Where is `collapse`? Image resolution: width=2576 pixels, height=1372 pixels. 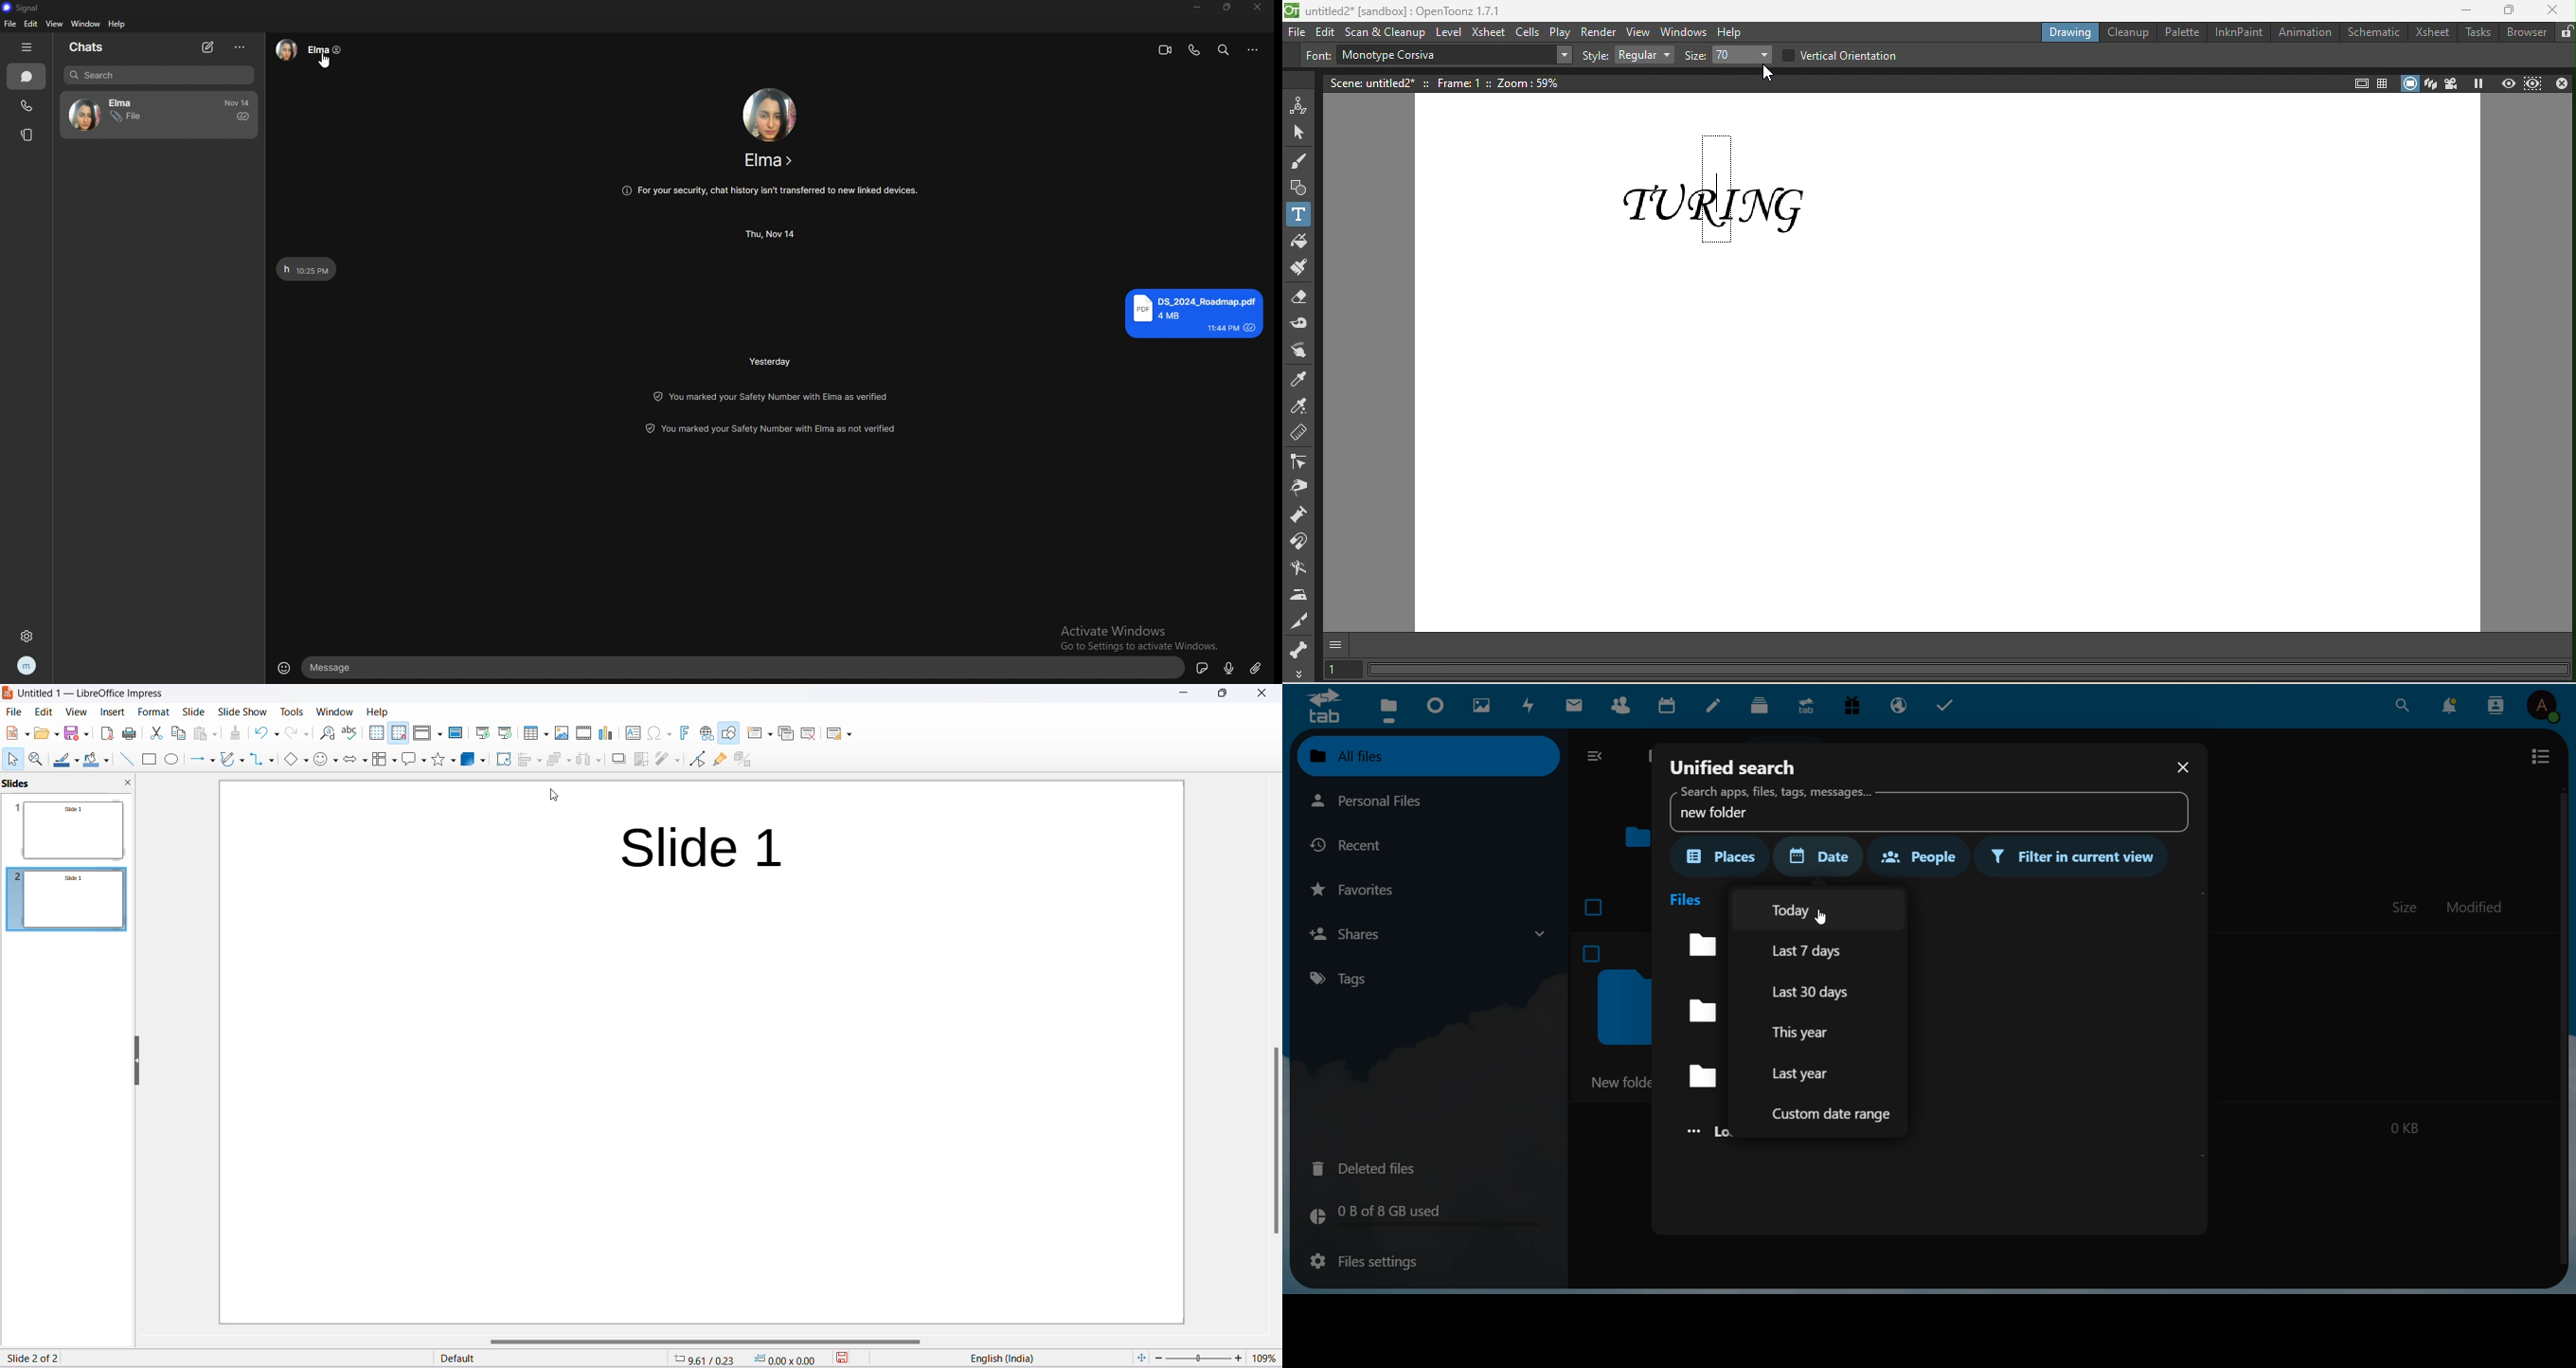
collapse is located at coordinates (1598, 757).